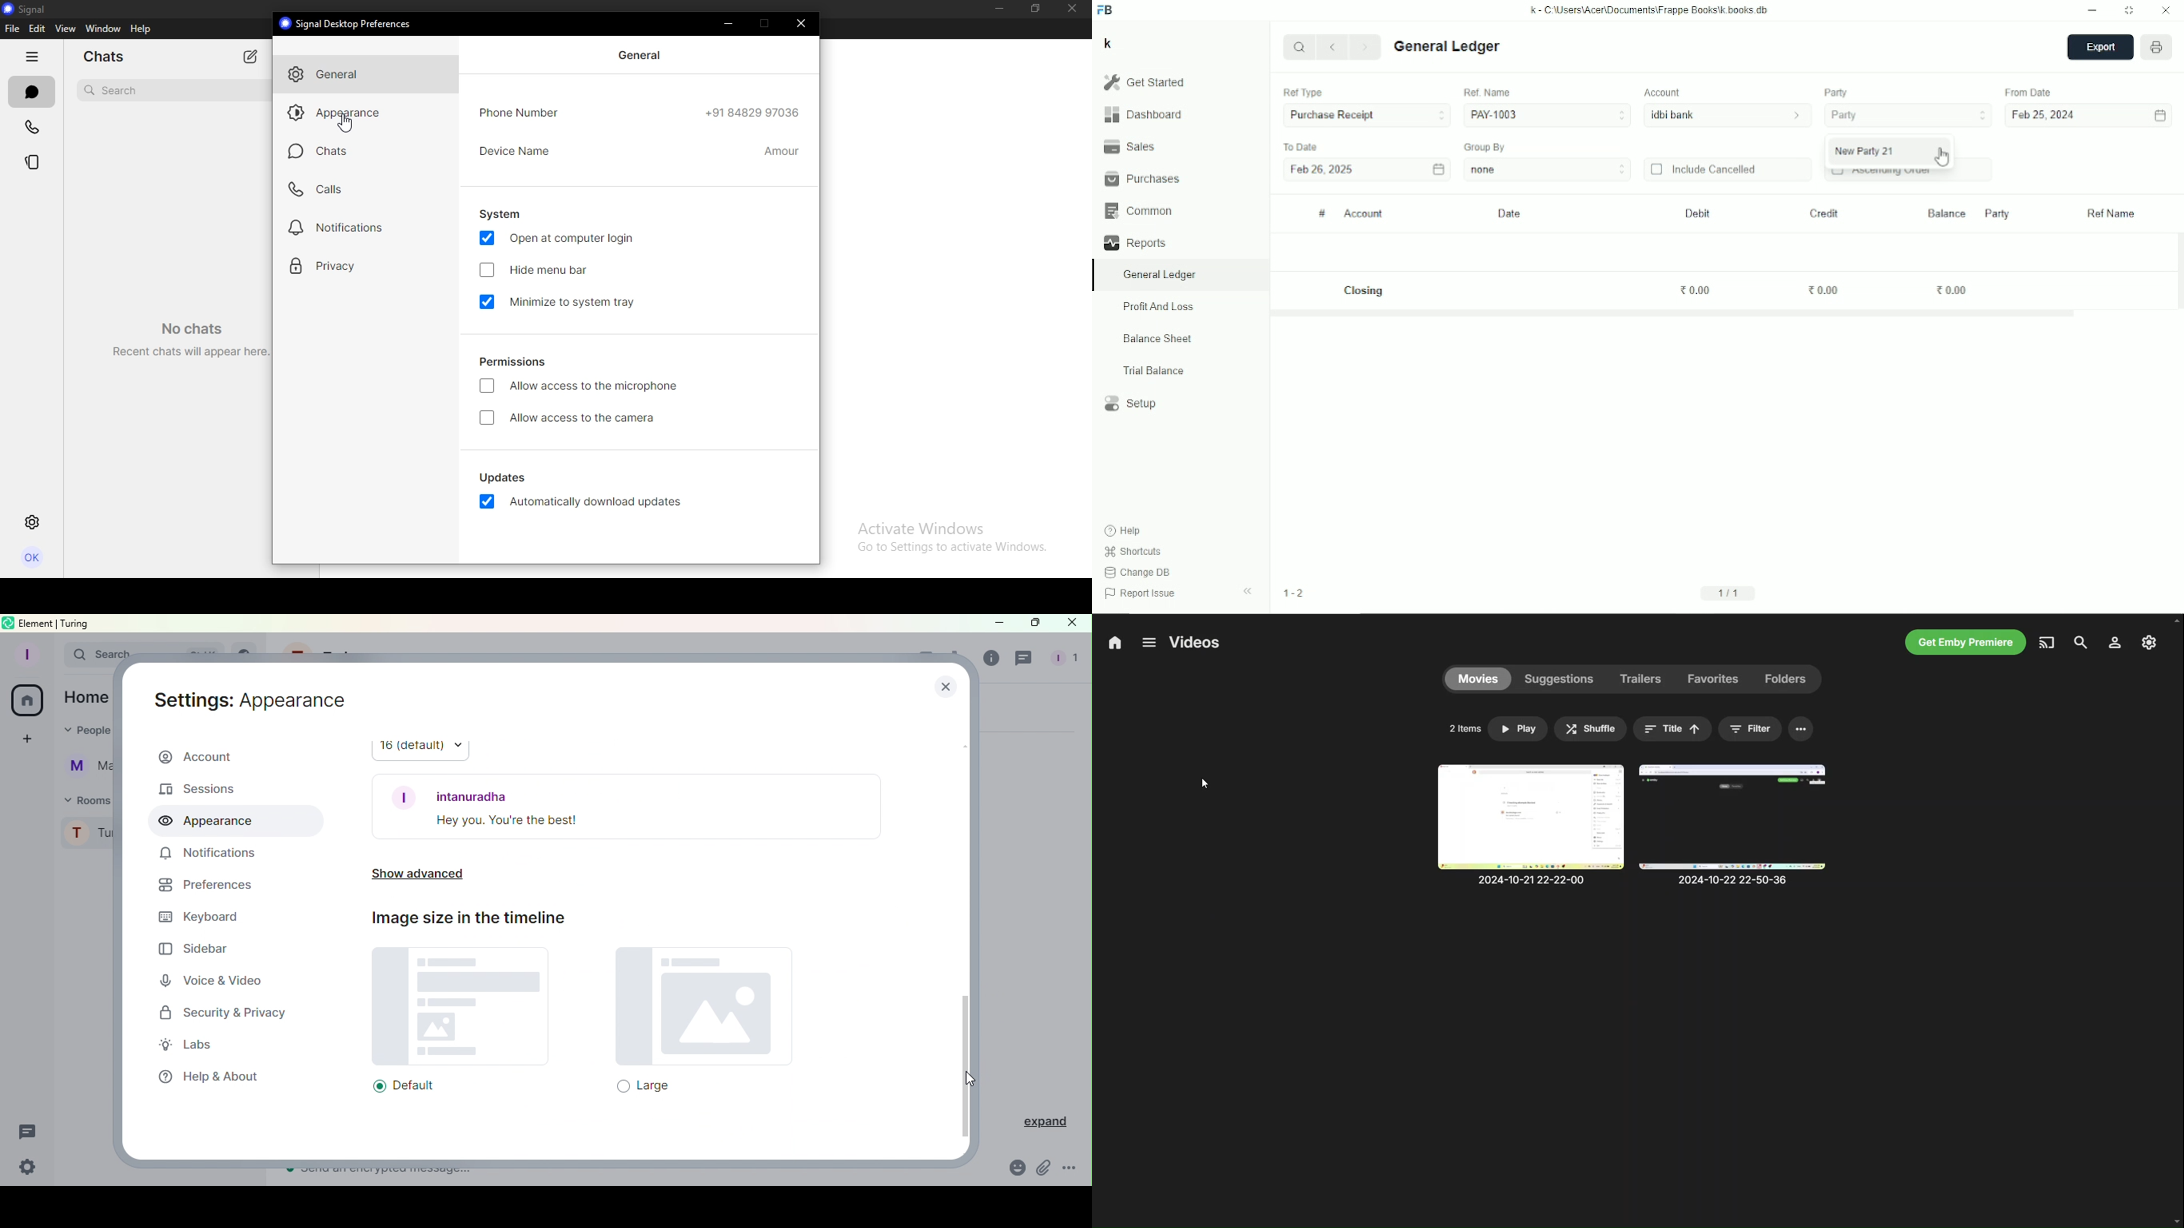 The height and width of the screenshot is (1232, 2184). I want to click on Dashboard, so click(1143, 114).